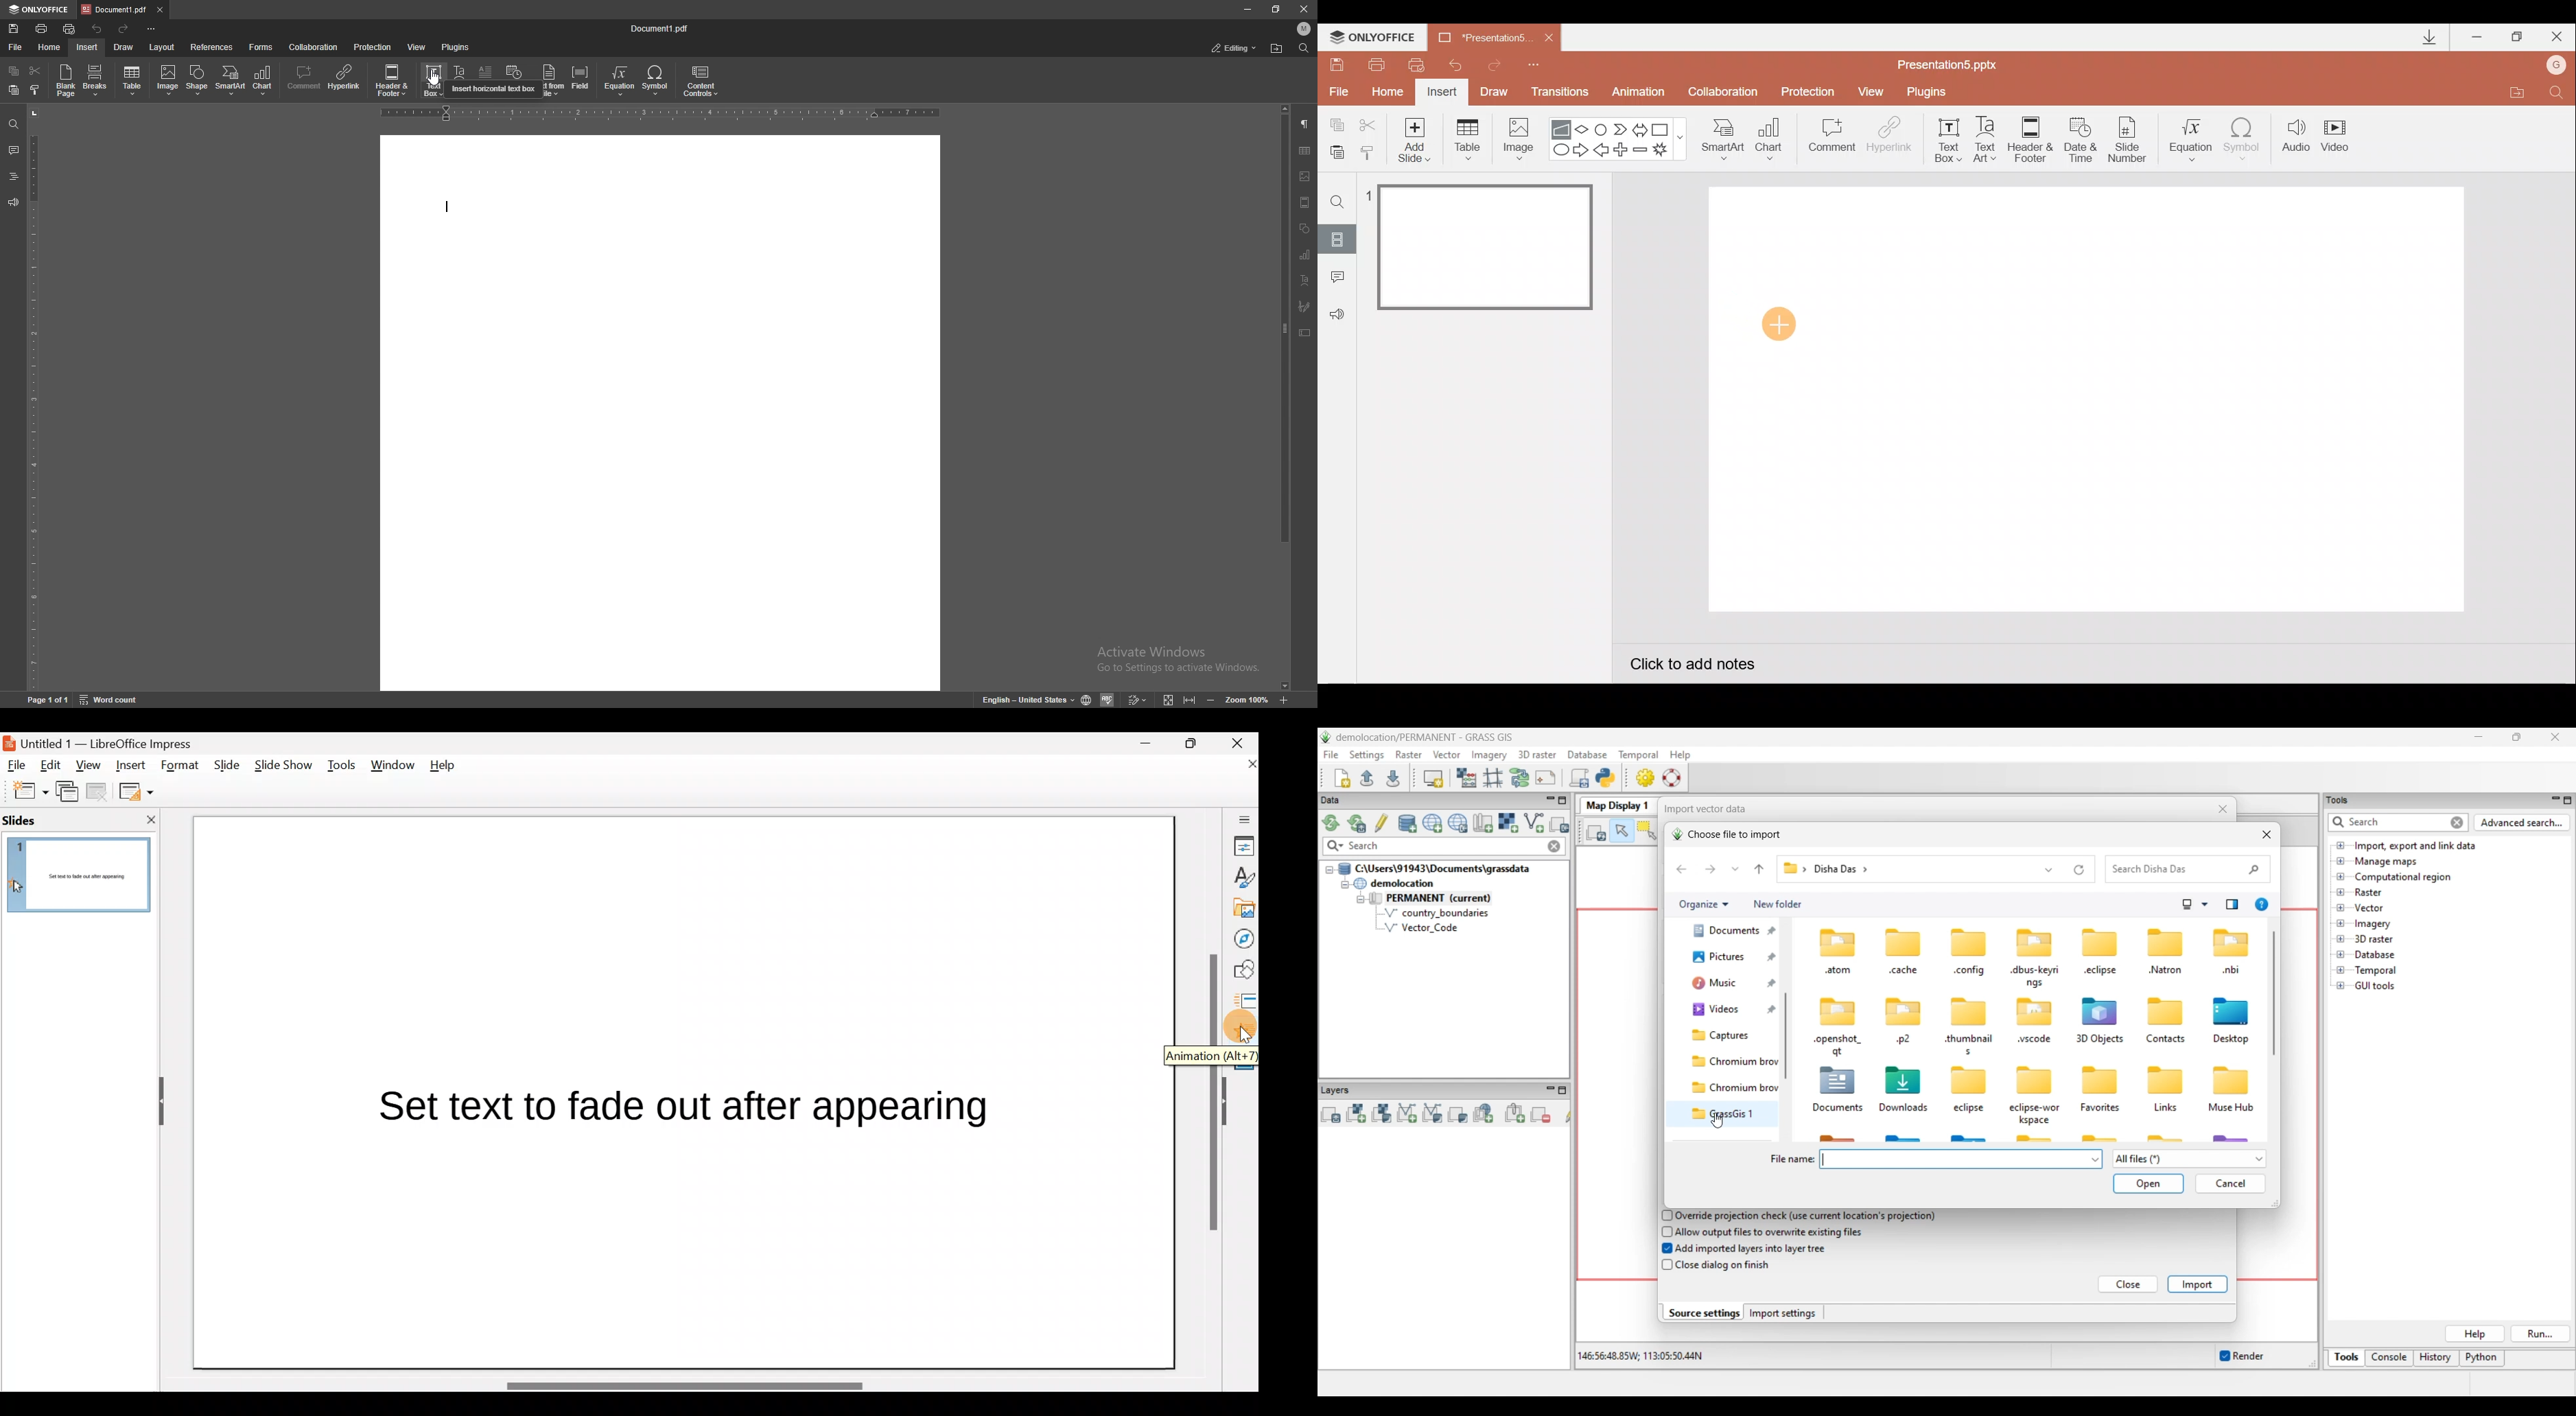 The height and width of the screenshot is (1428, 2576). I want to click on Go to the file before current file in file pathway, so click(1759, 869).